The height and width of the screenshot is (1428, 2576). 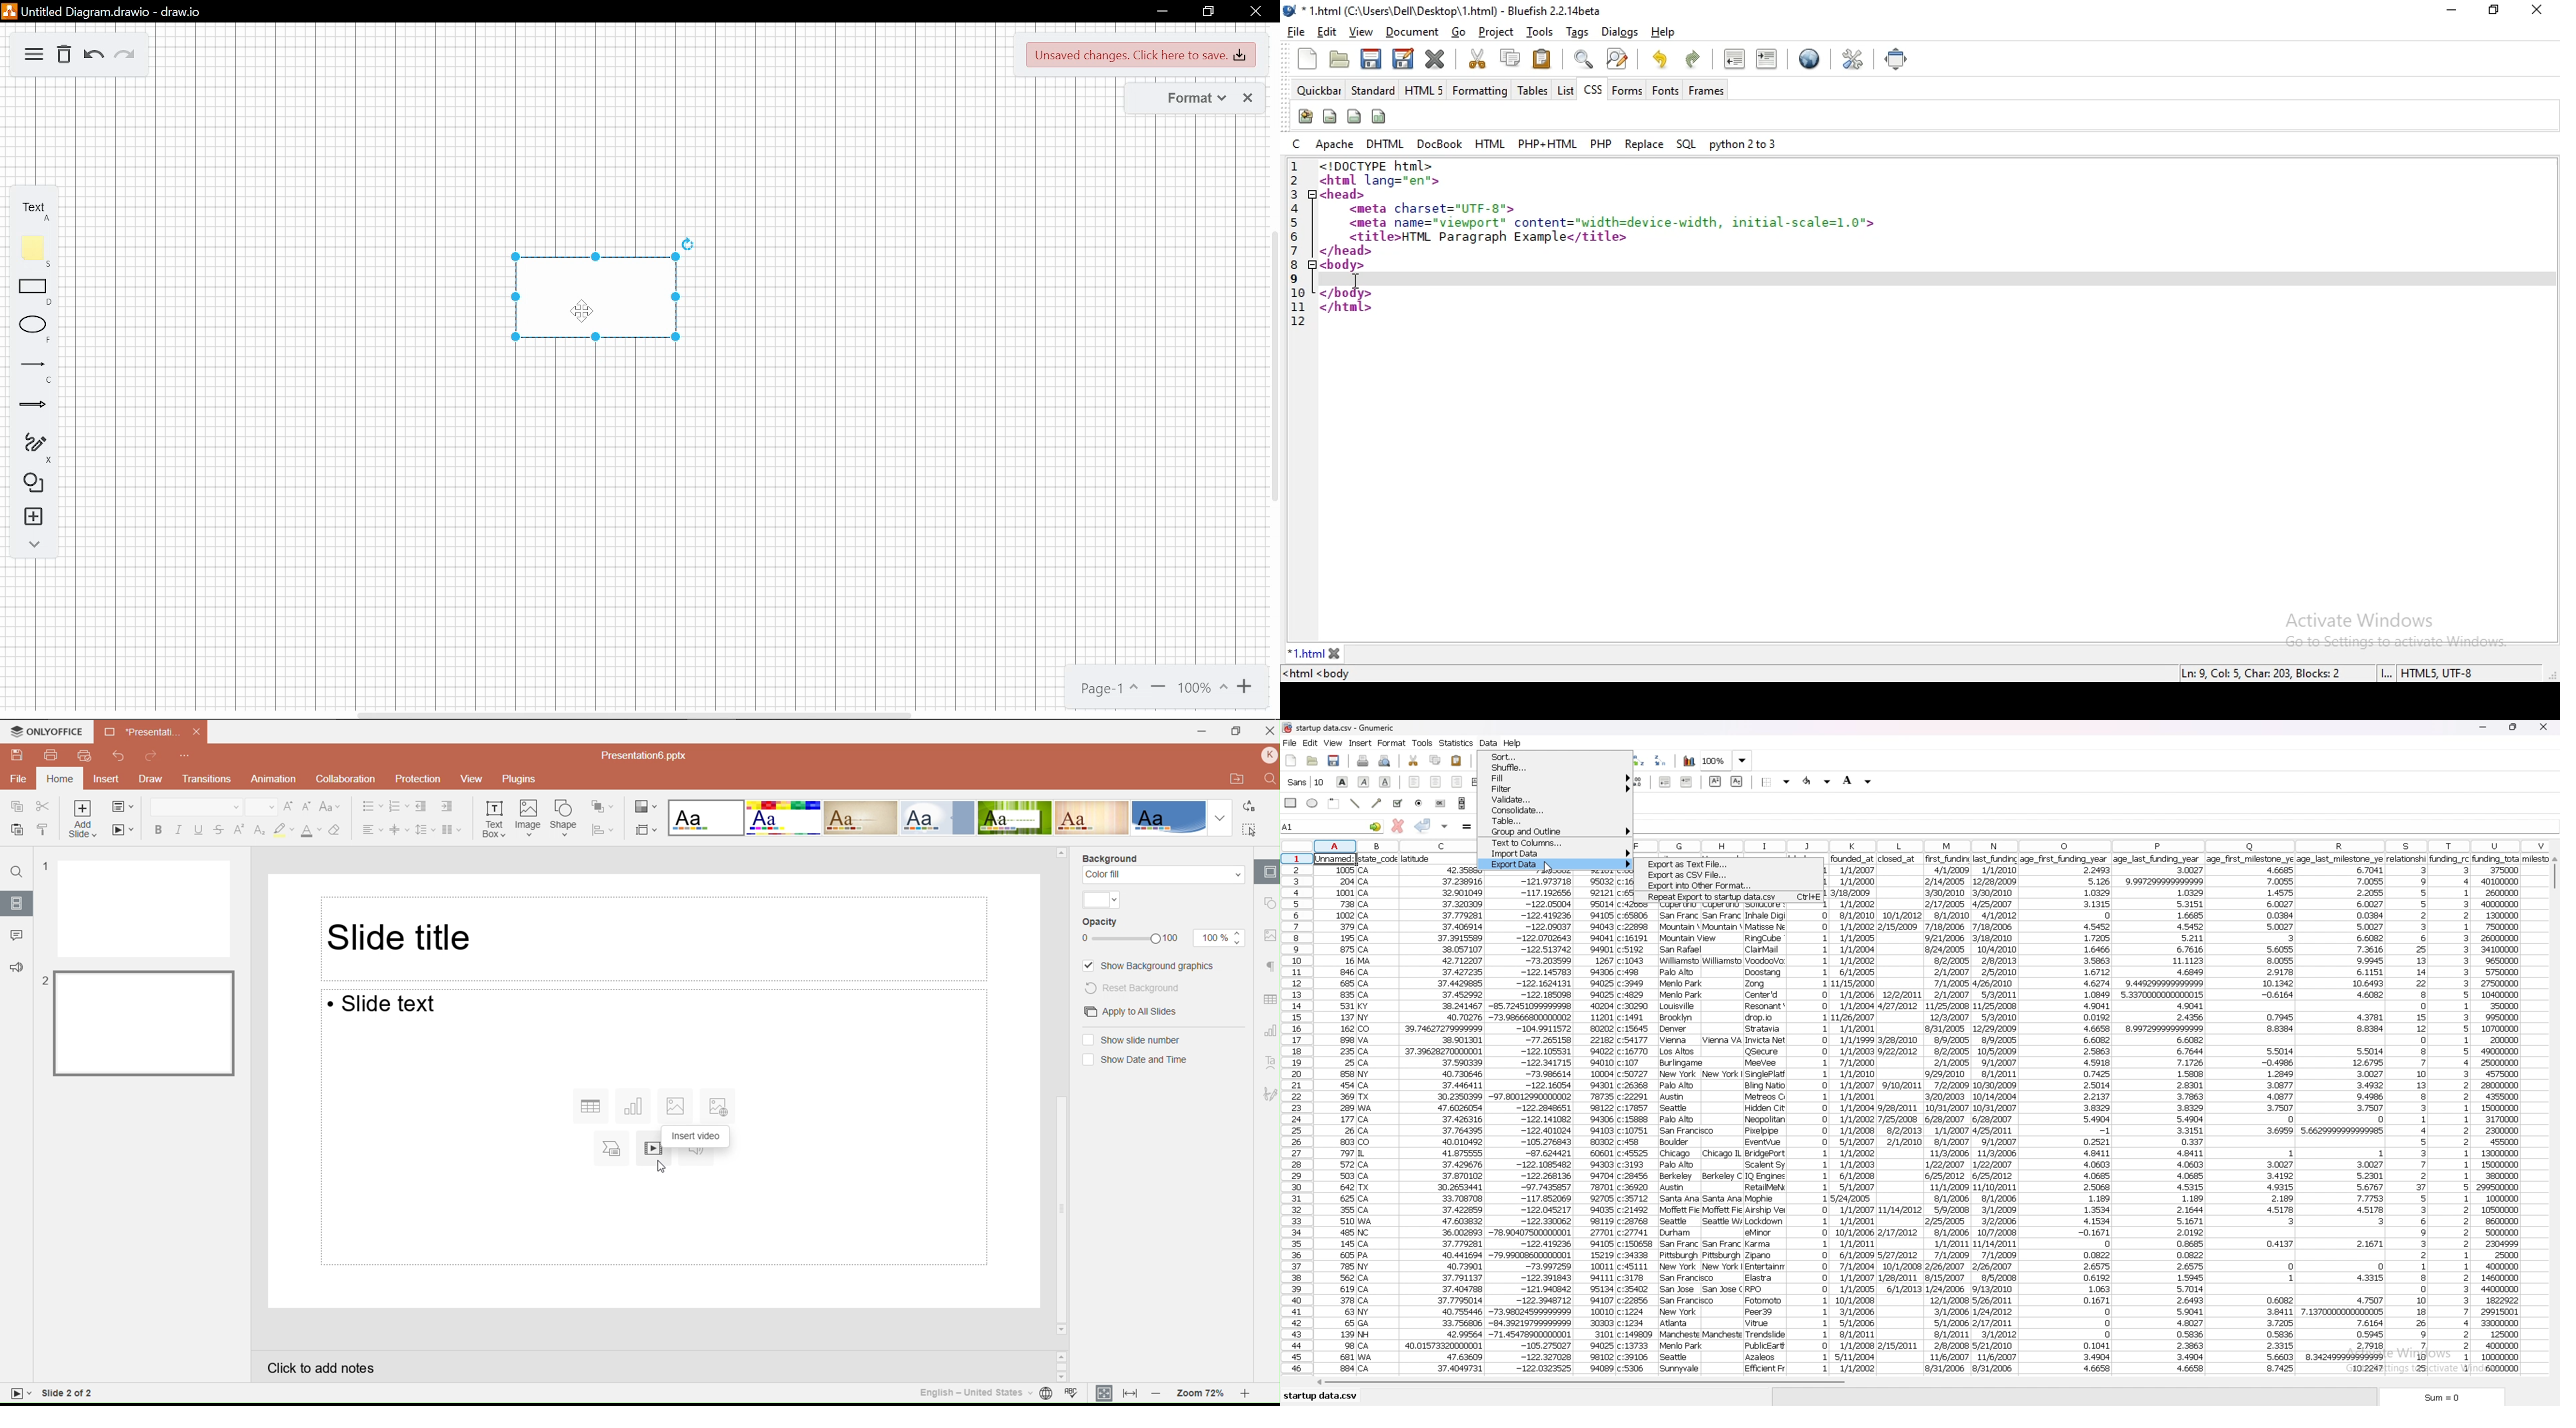 I want to click on Start slide show, so click(x=121, y=831).